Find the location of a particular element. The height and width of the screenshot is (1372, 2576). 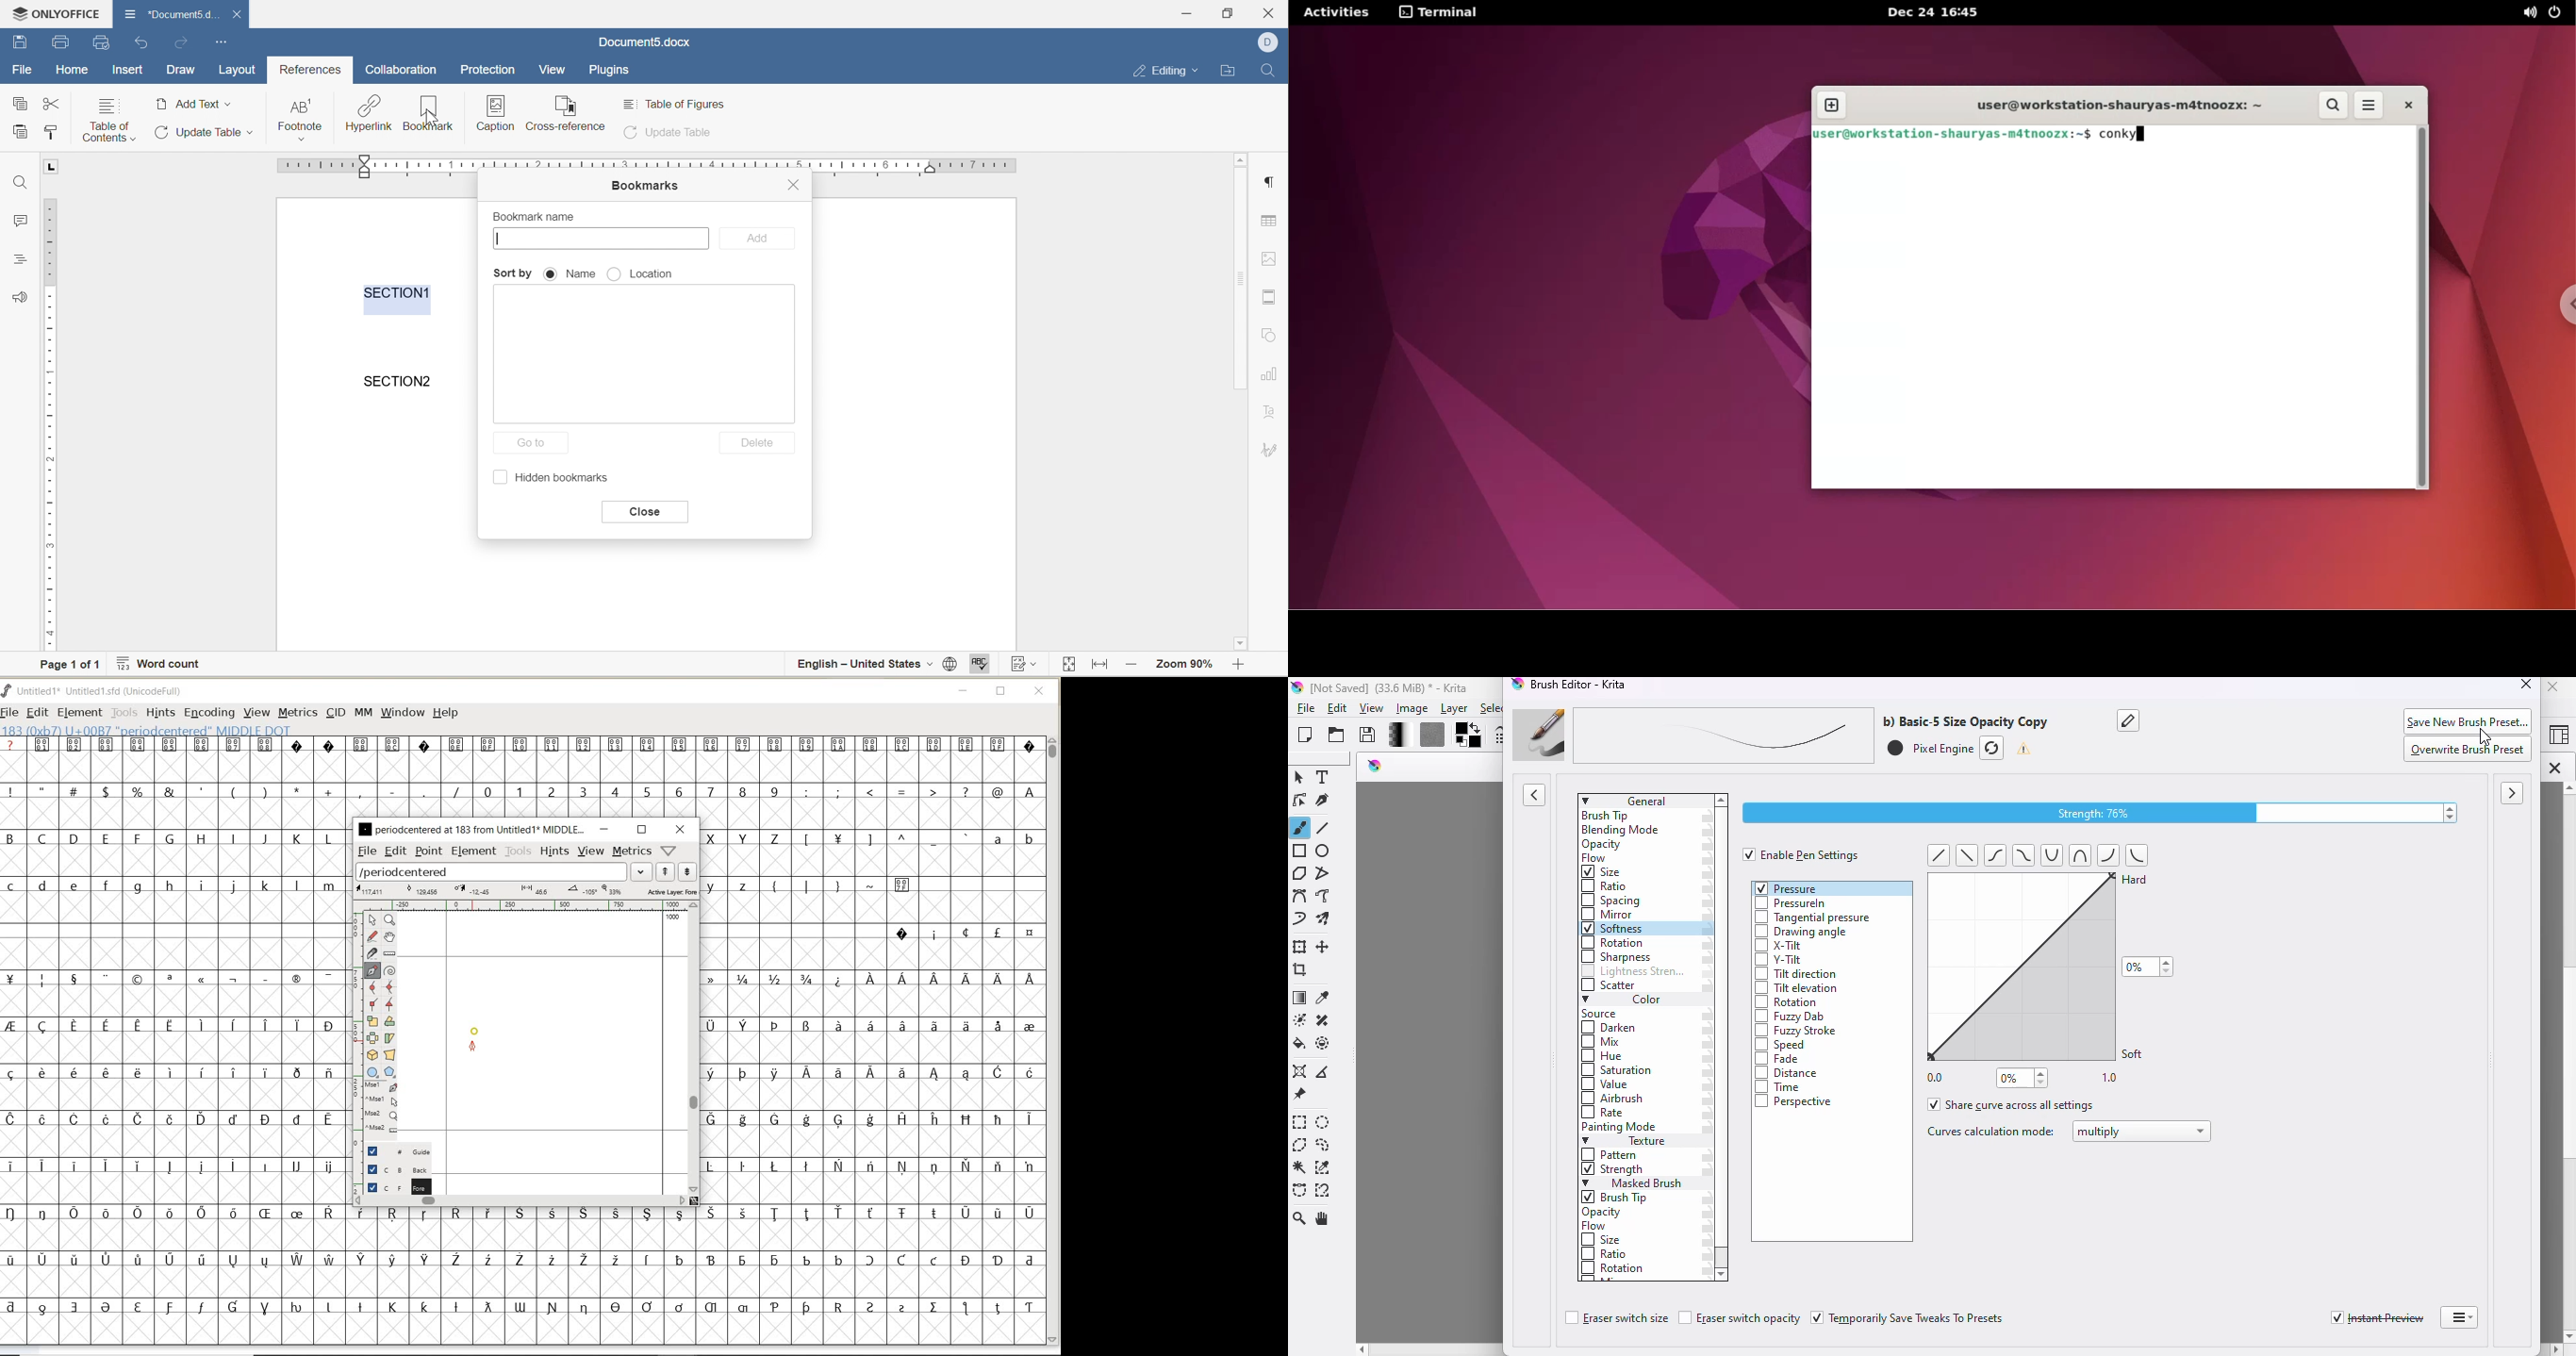

strength 76% is located at coordinates (2101, 814).